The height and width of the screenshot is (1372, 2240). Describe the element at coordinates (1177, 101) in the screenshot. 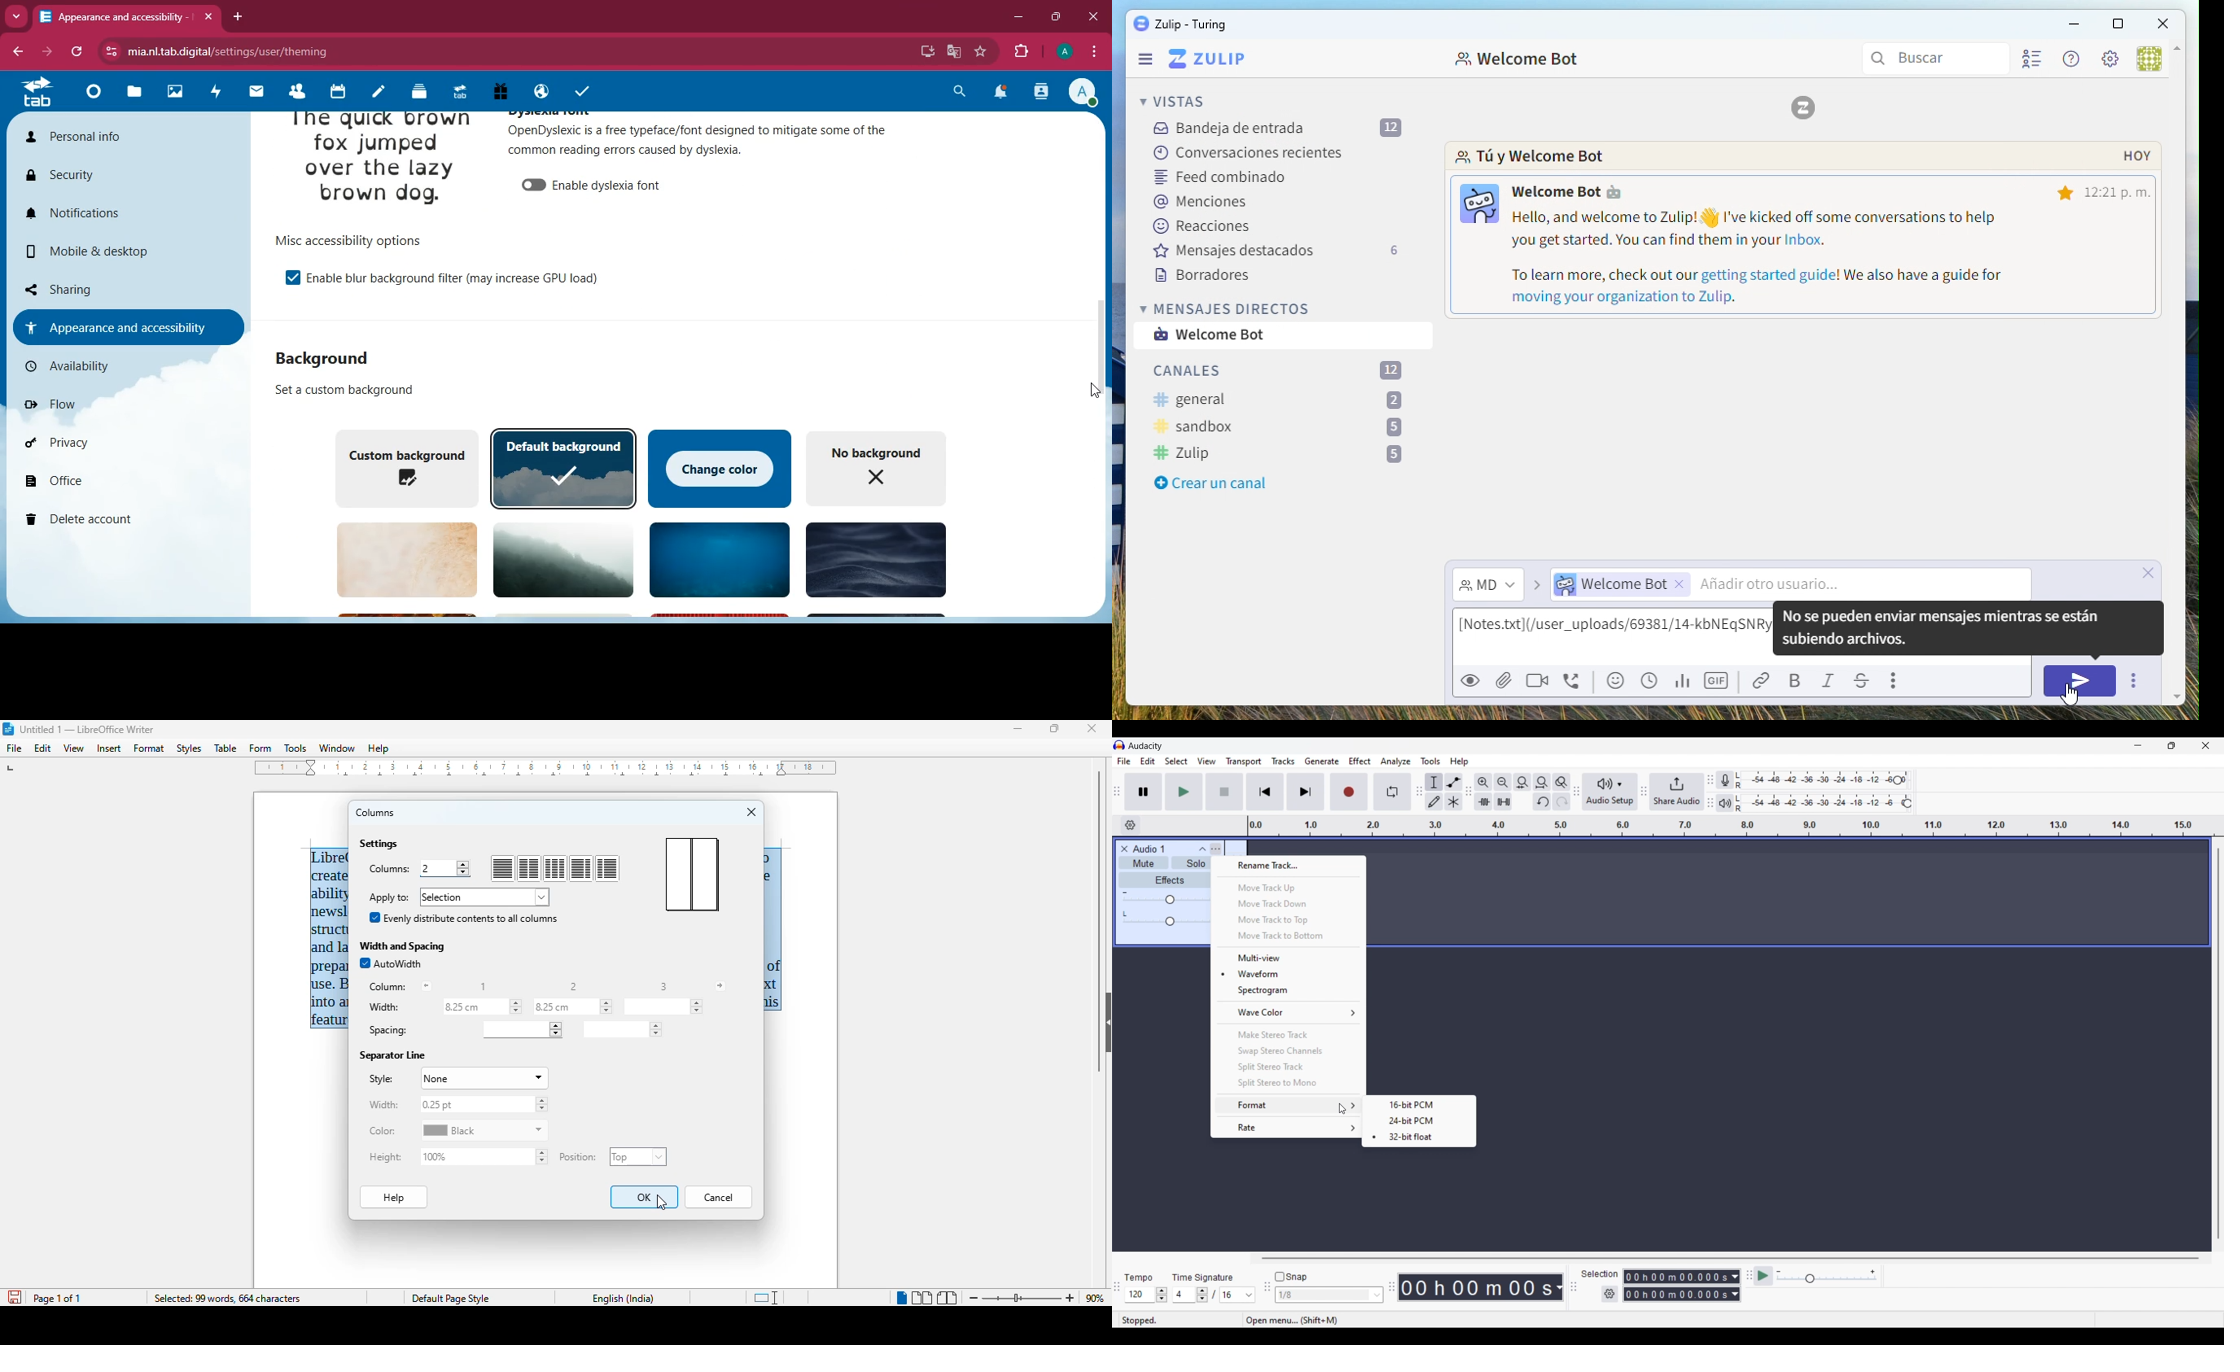

I see `Views` at that location.